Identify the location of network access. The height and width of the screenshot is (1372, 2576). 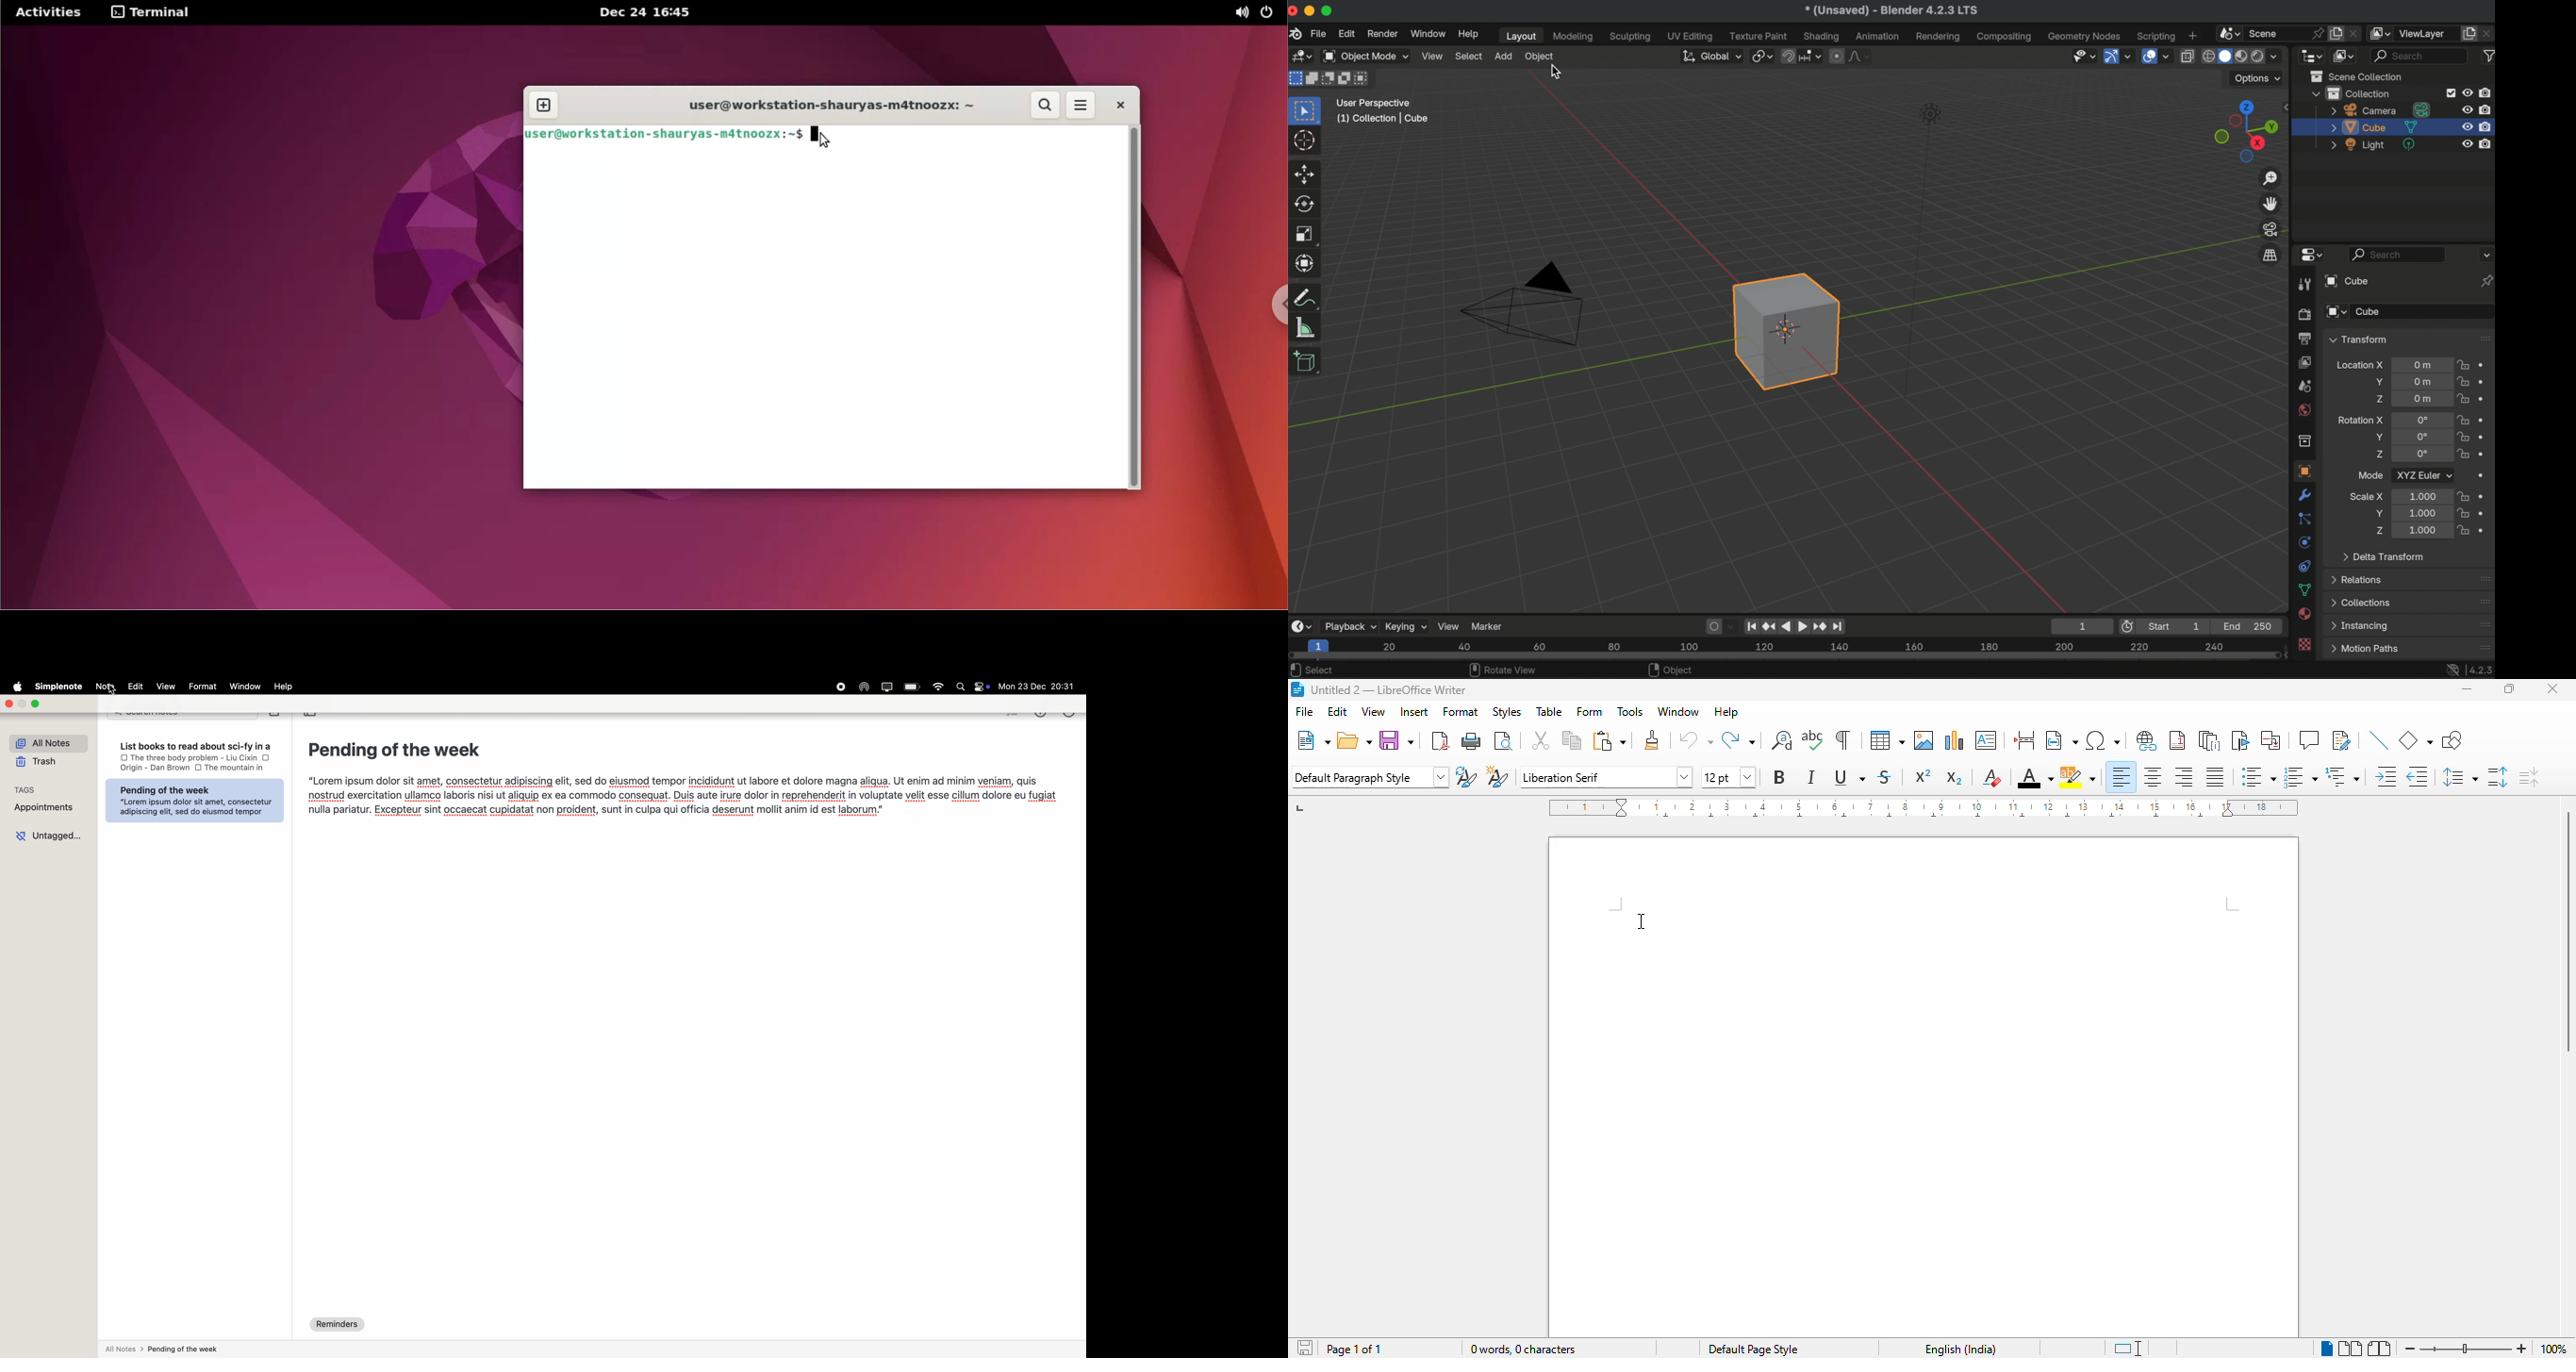
(2451, 669).